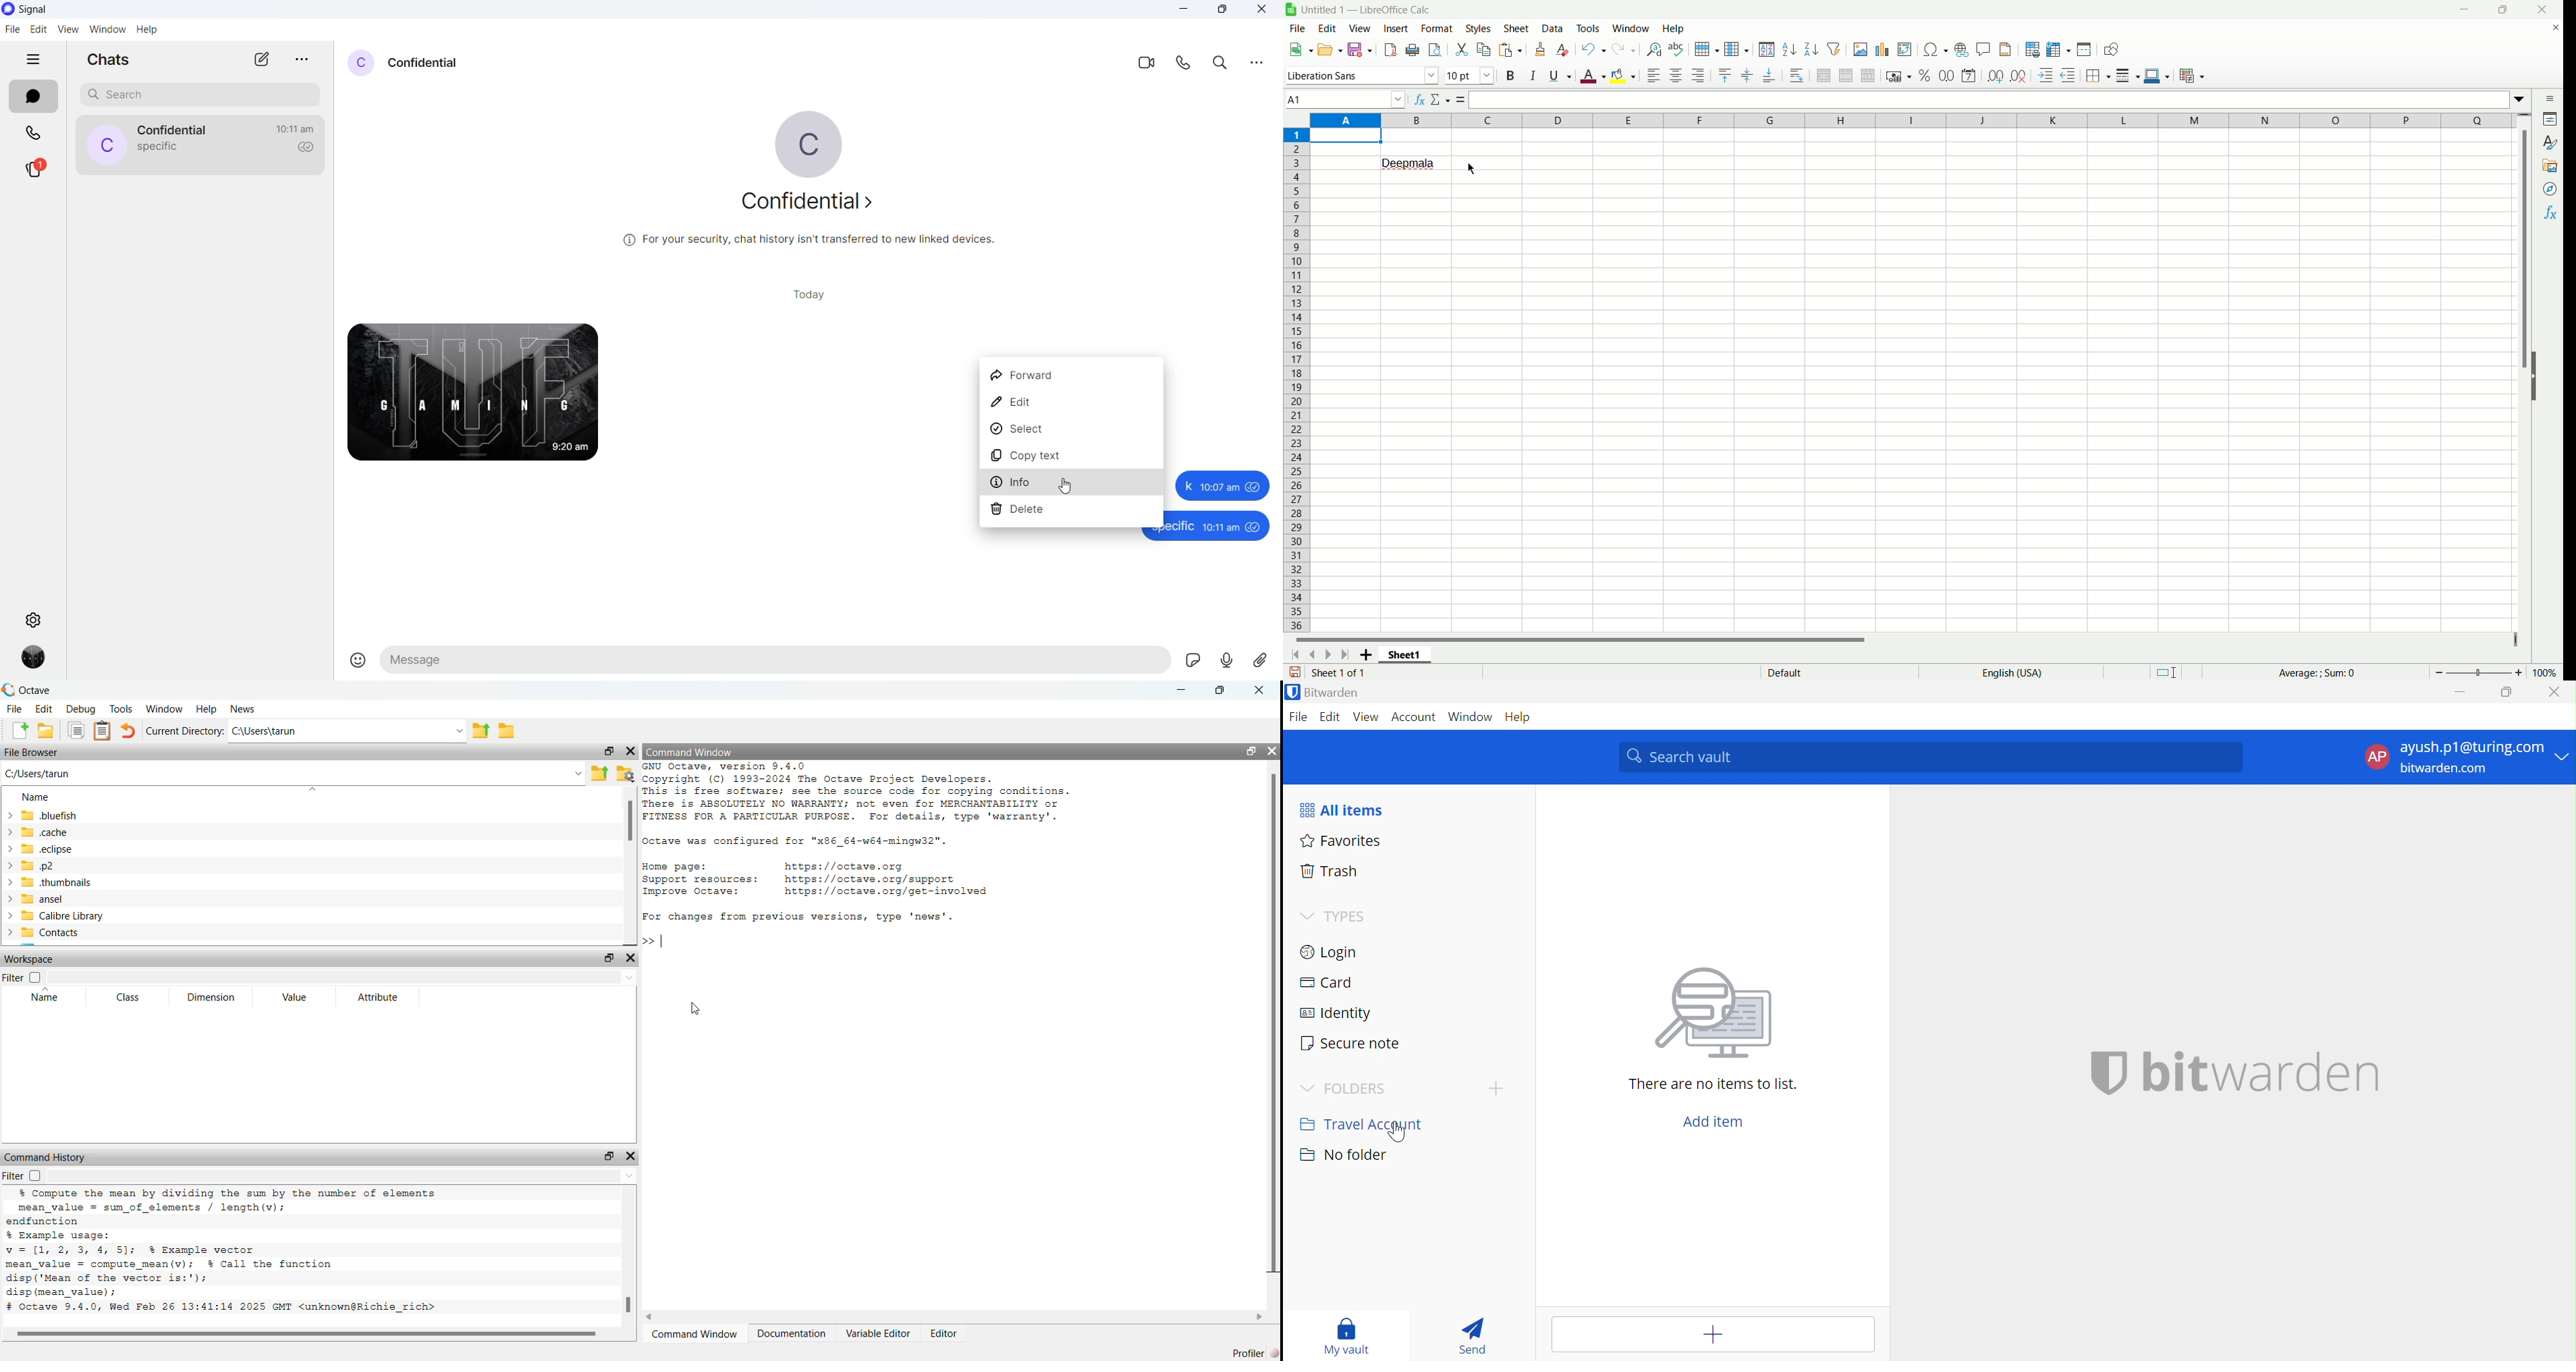  Describe the element at coordinates (2097, 76) in the screenshot. I see `Borders` at that location.